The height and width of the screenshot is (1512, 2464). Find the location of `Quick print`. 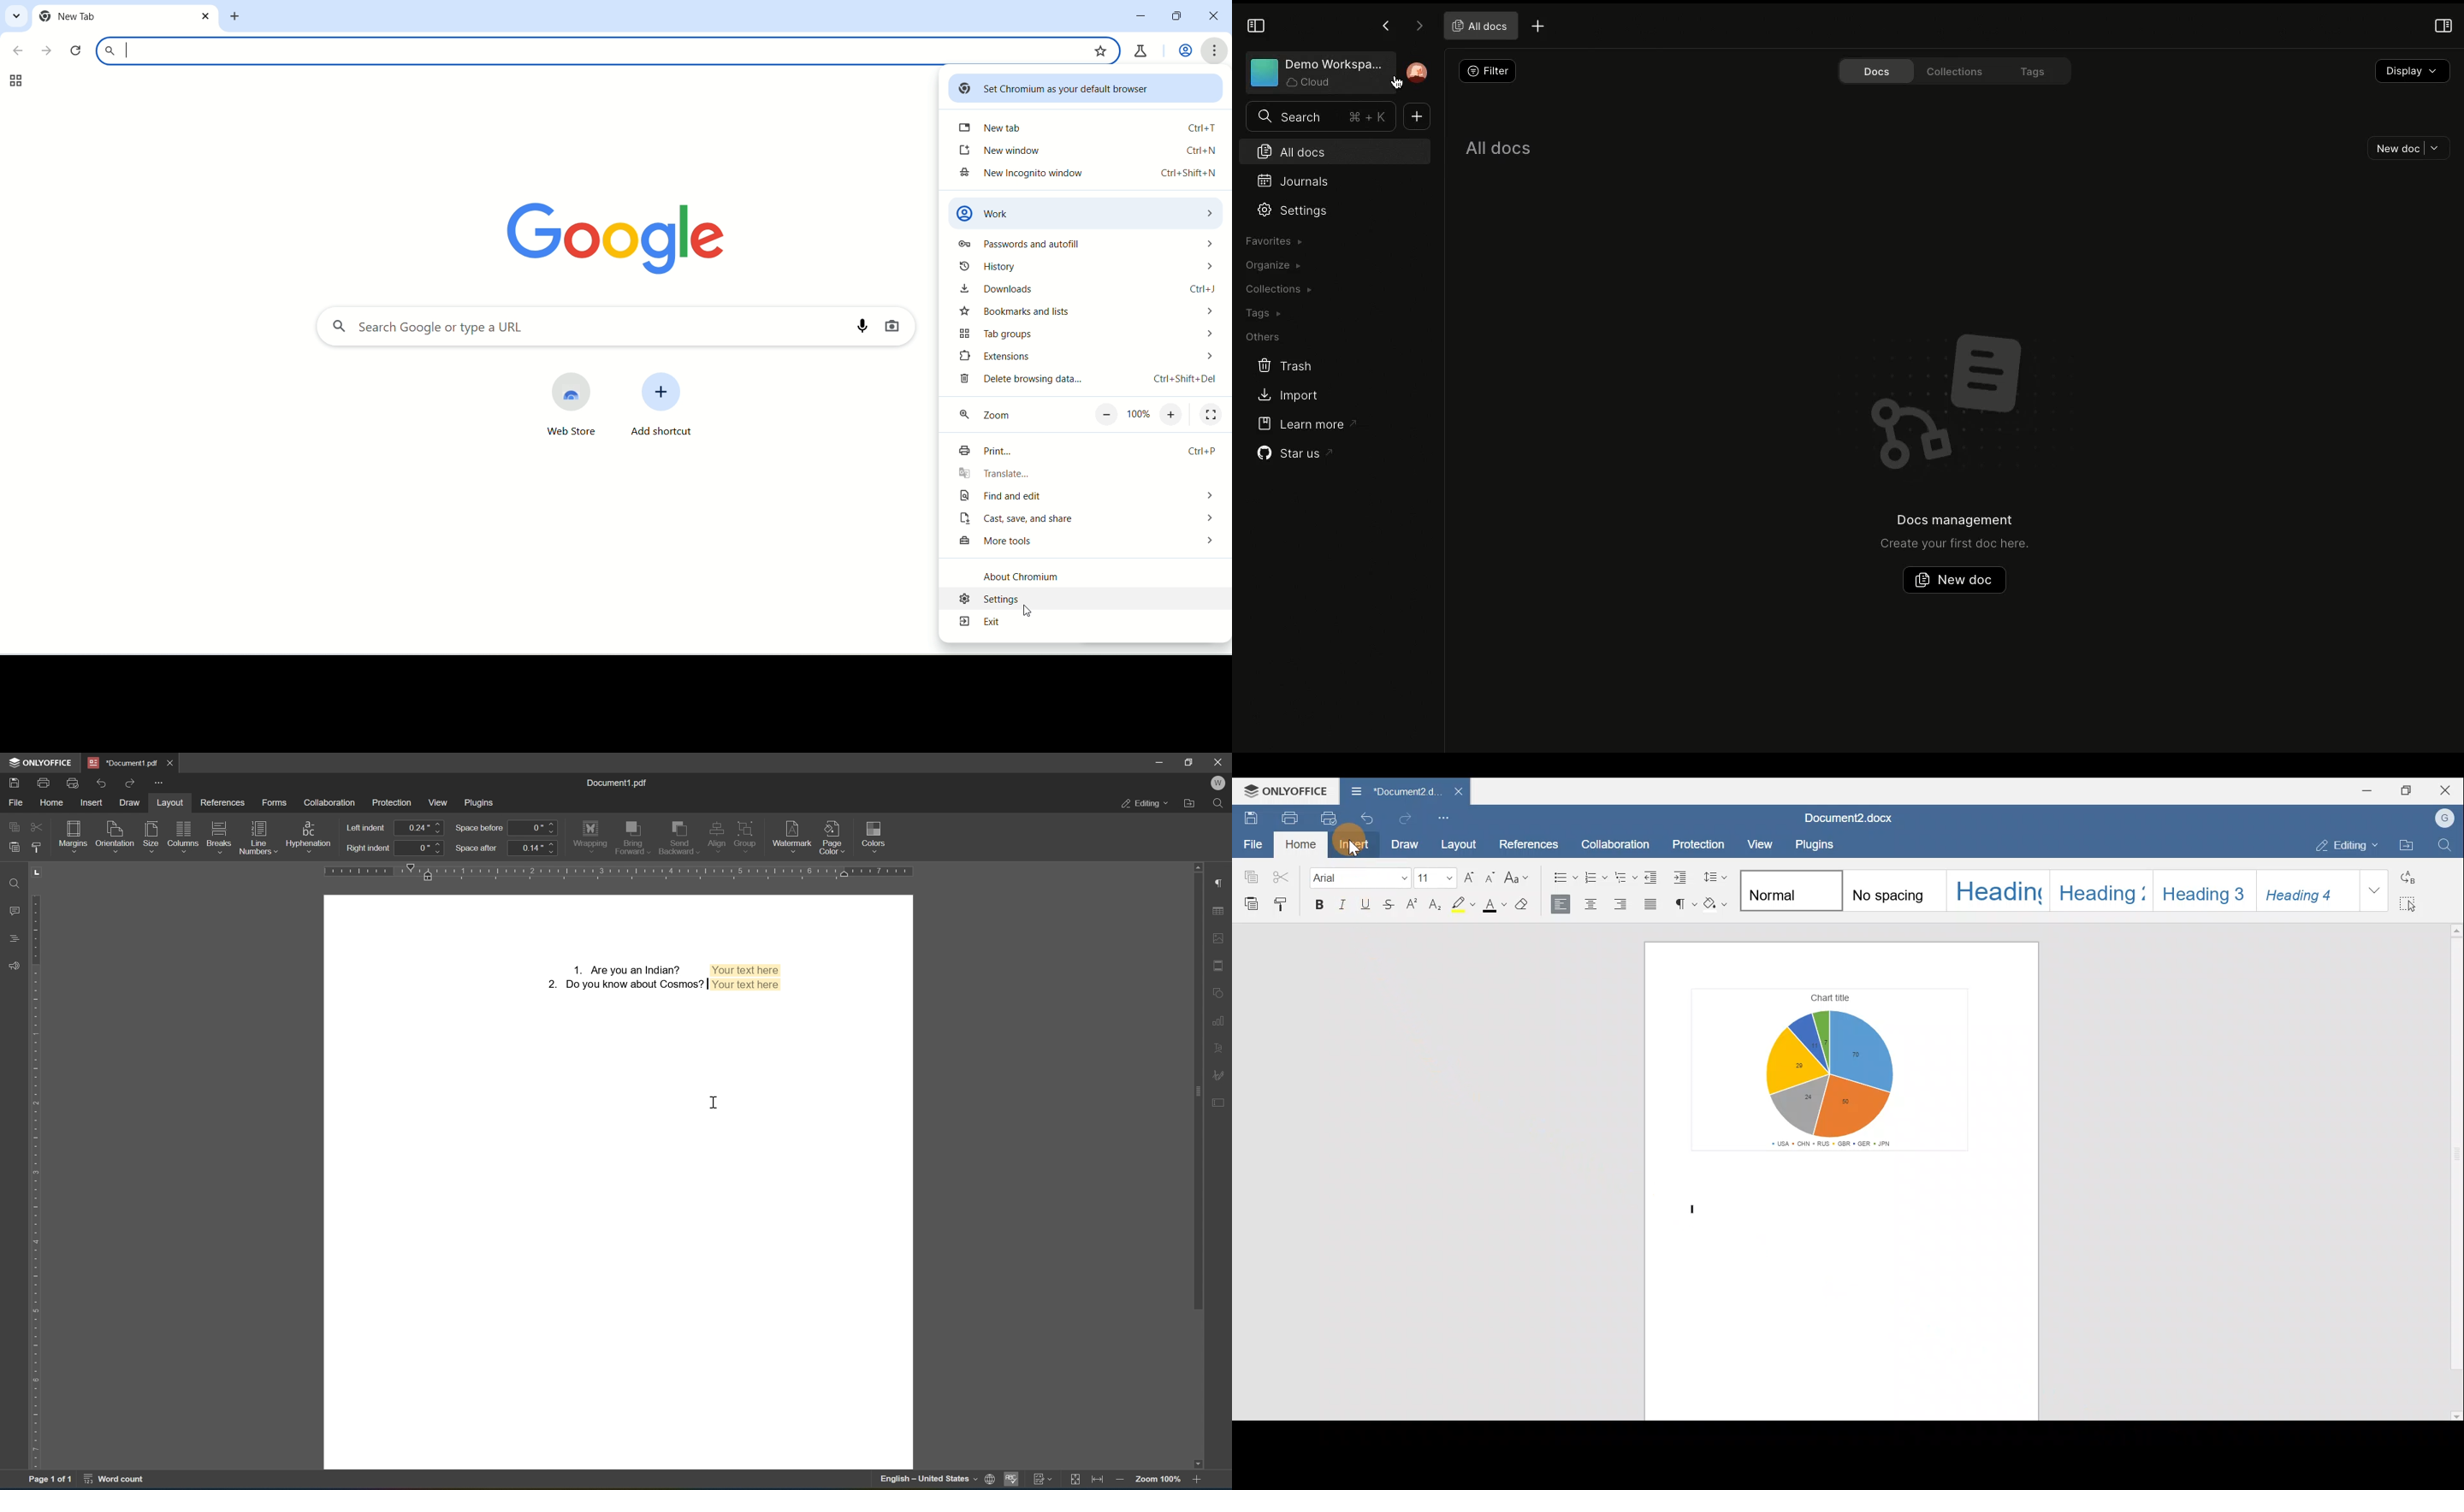

Quick print is located at coordinates (1330, 818).